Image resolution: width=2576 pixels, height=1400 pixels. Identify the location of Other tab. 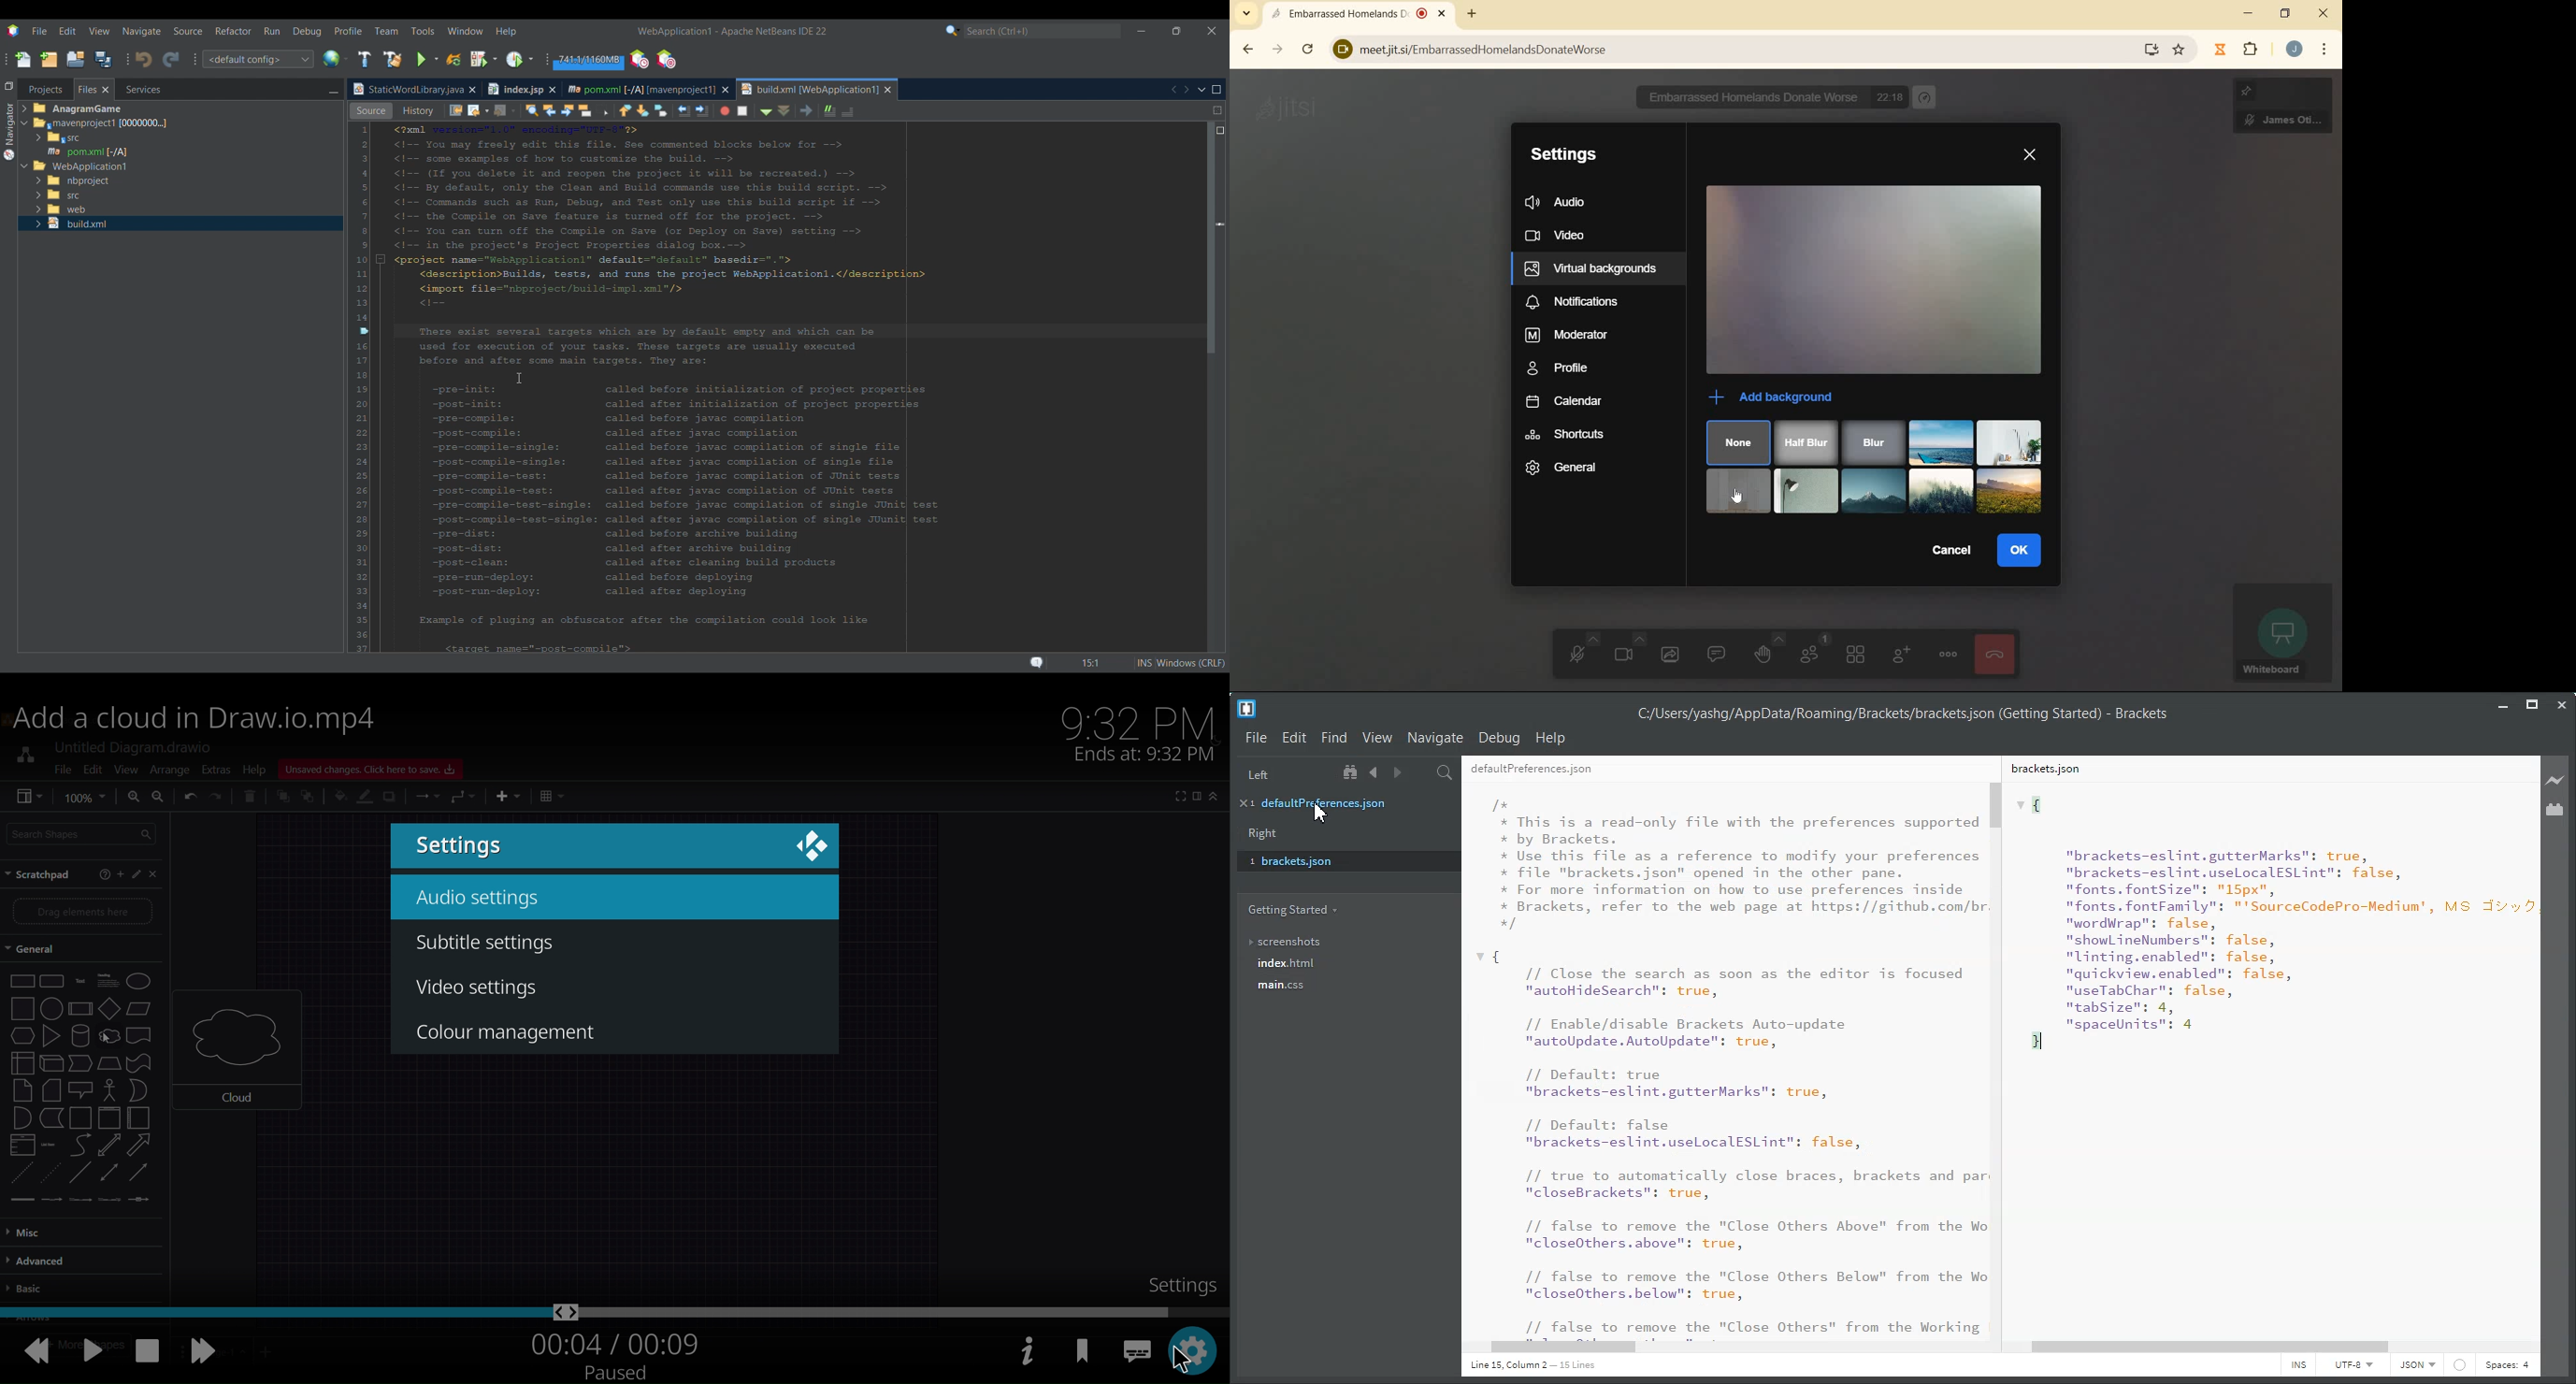
(521, 89).